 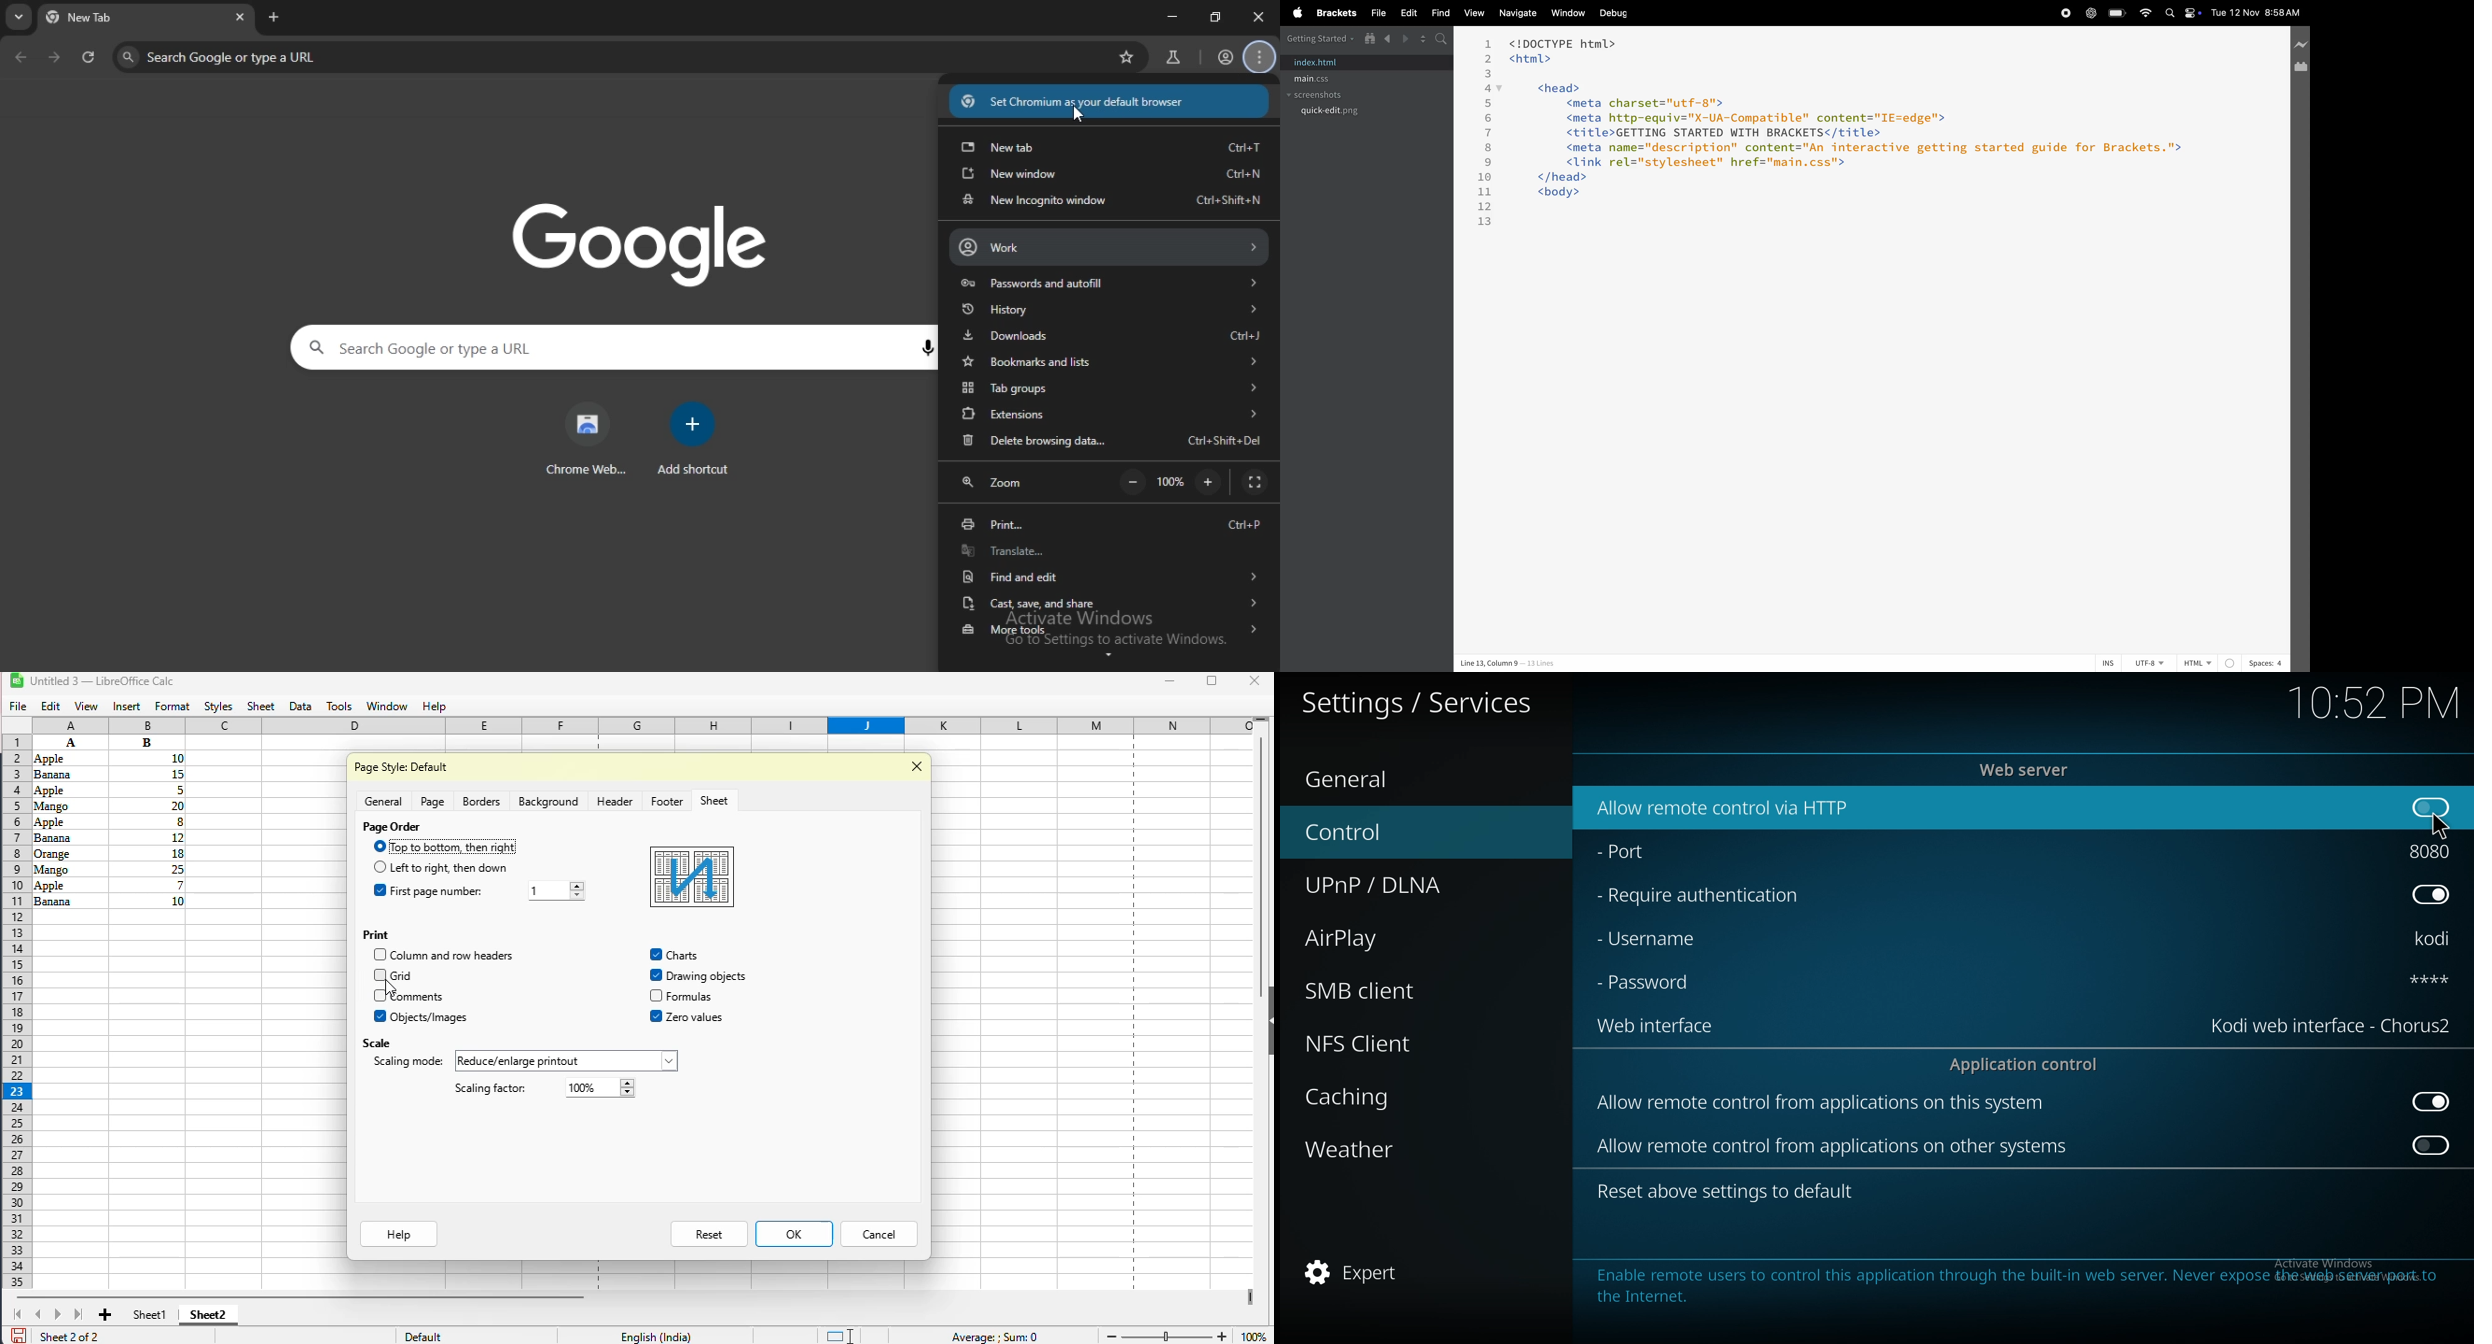 What do you see at coordinates (18, 1335) in the screenshot?
I see `click to save document` at bounding box center [18, 1335].